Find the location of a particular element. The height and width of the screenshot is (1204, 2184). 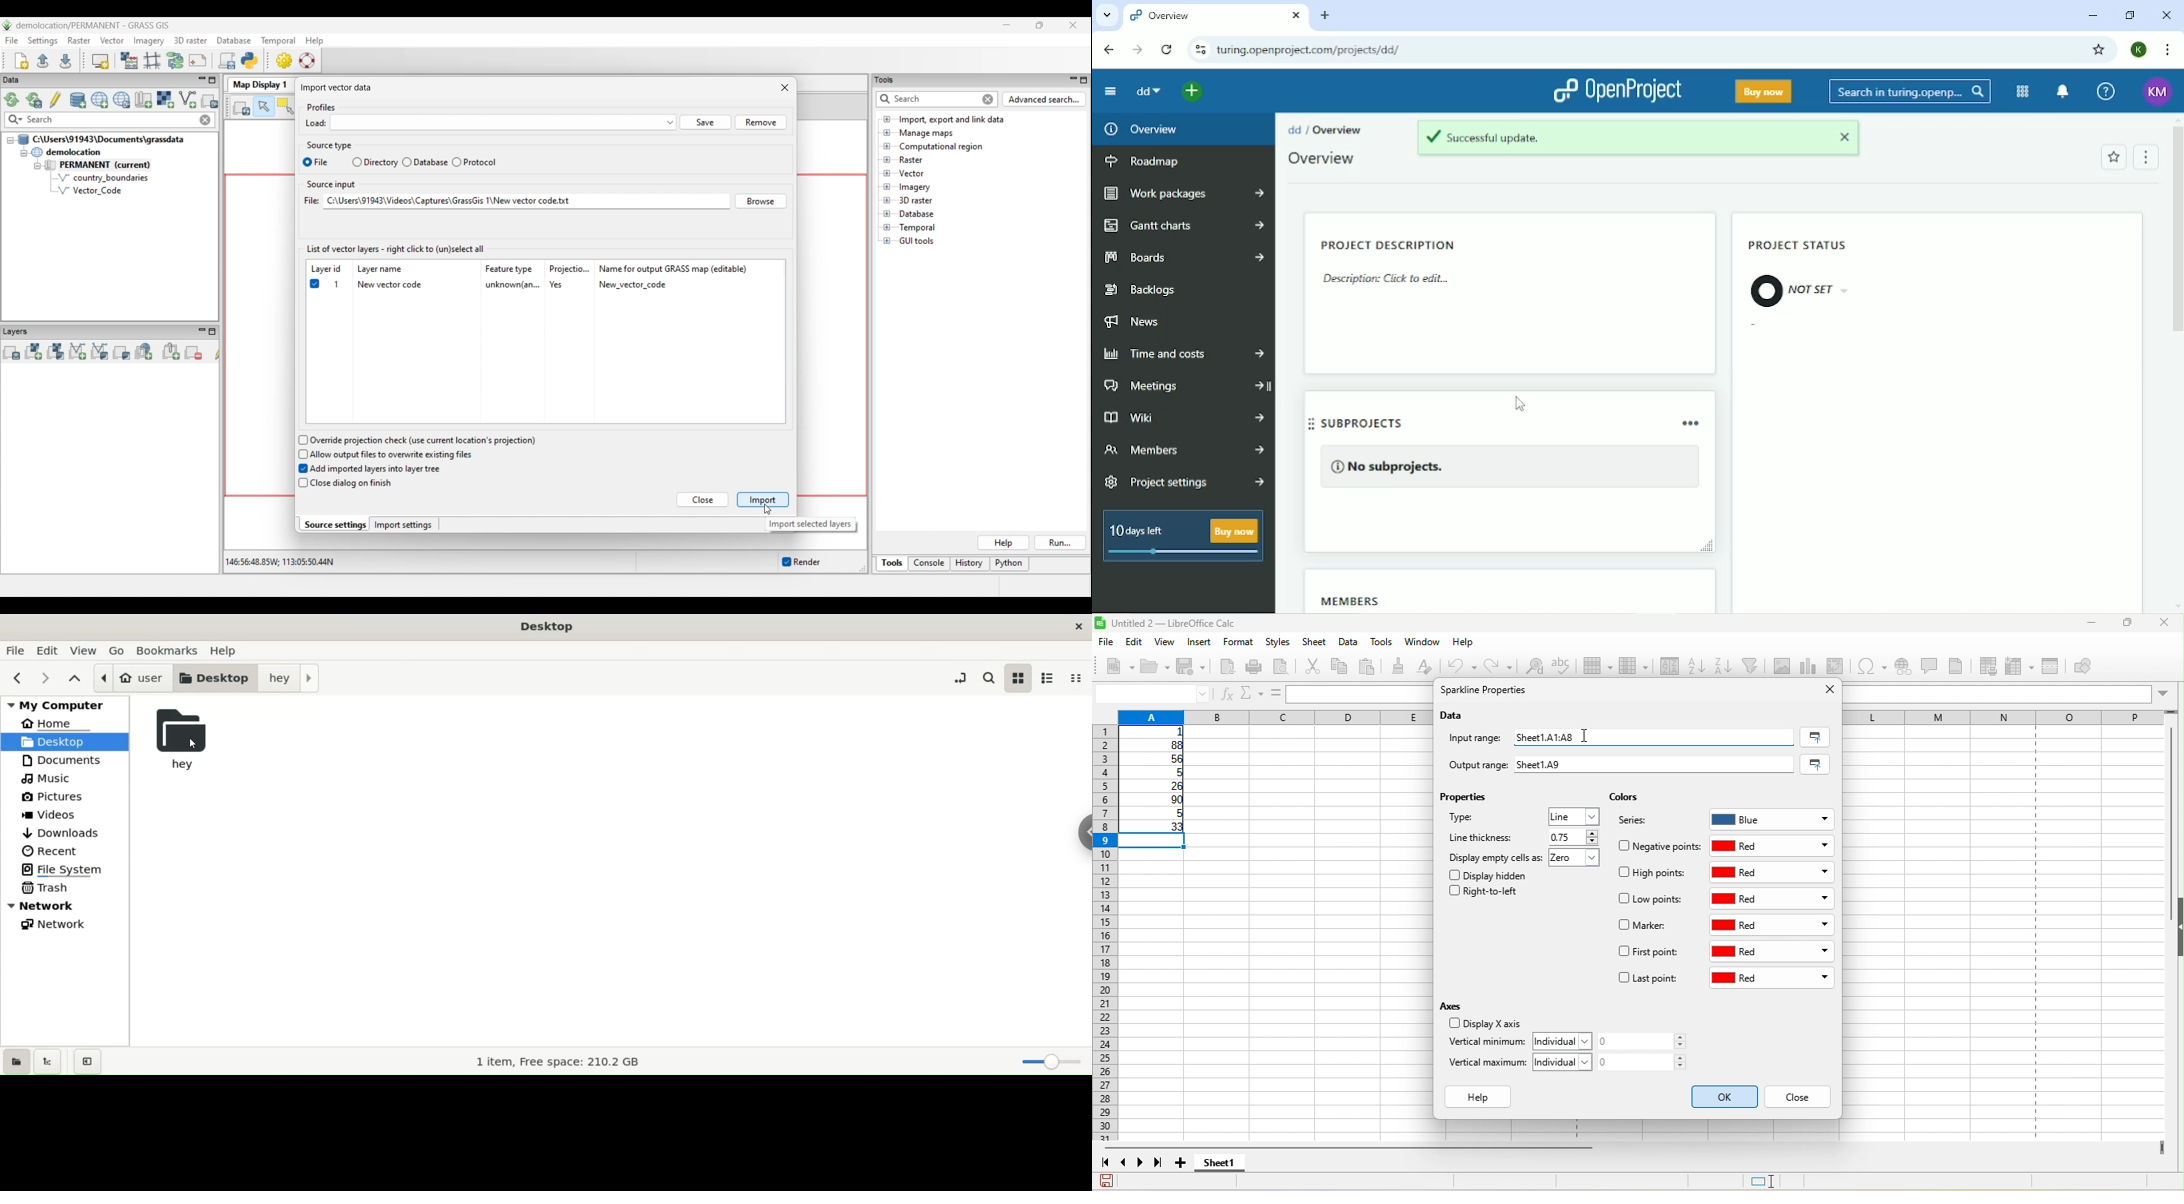

Description: Click to edit... is located at coordinates (1385, 277).